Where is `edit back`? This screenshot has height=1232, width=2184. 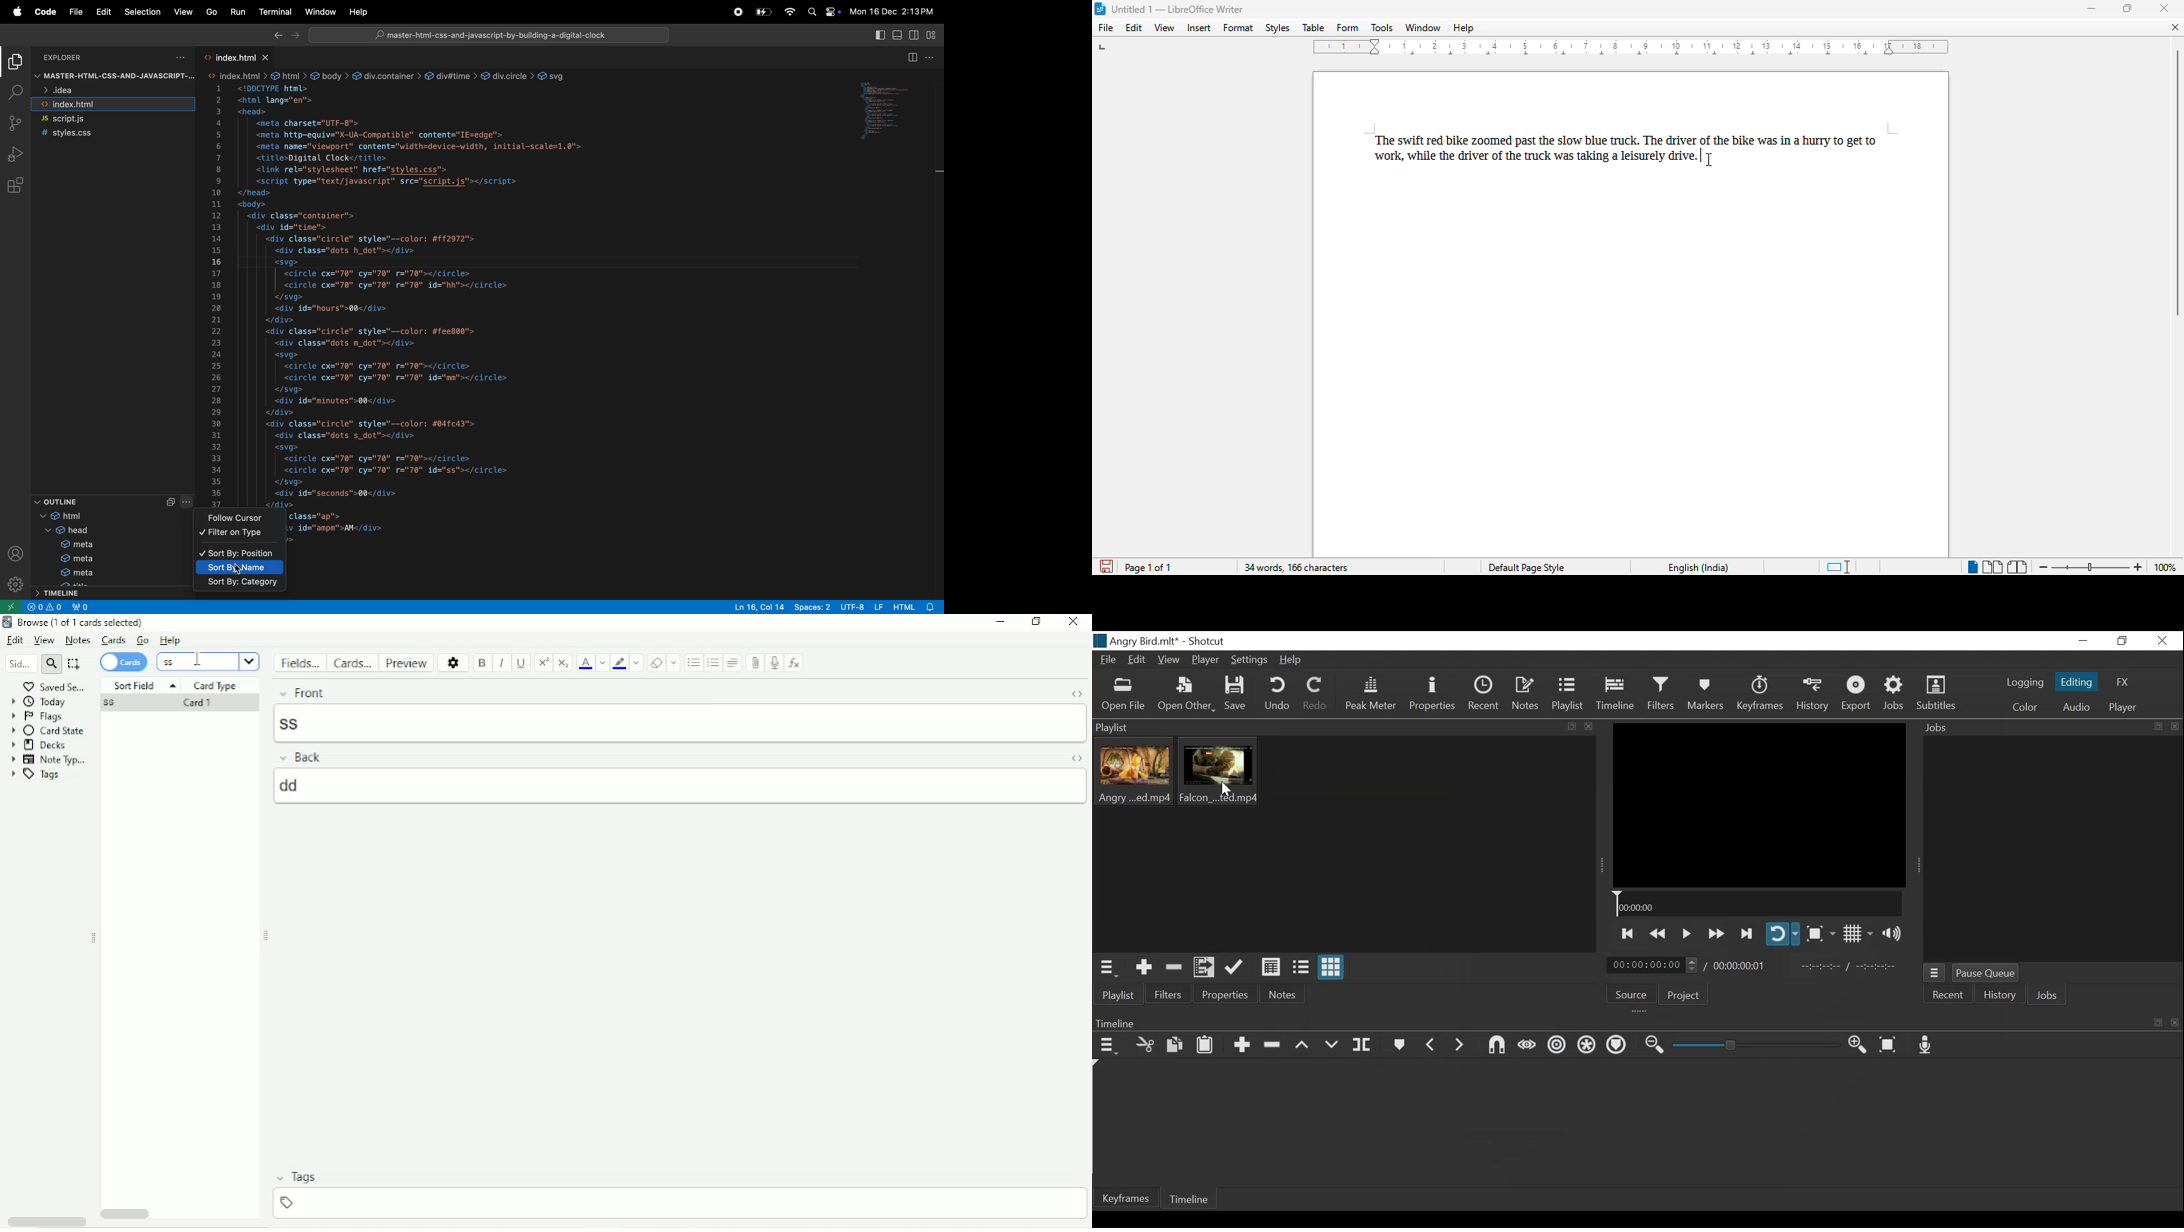 edit back is located at coordinates (682, 785).